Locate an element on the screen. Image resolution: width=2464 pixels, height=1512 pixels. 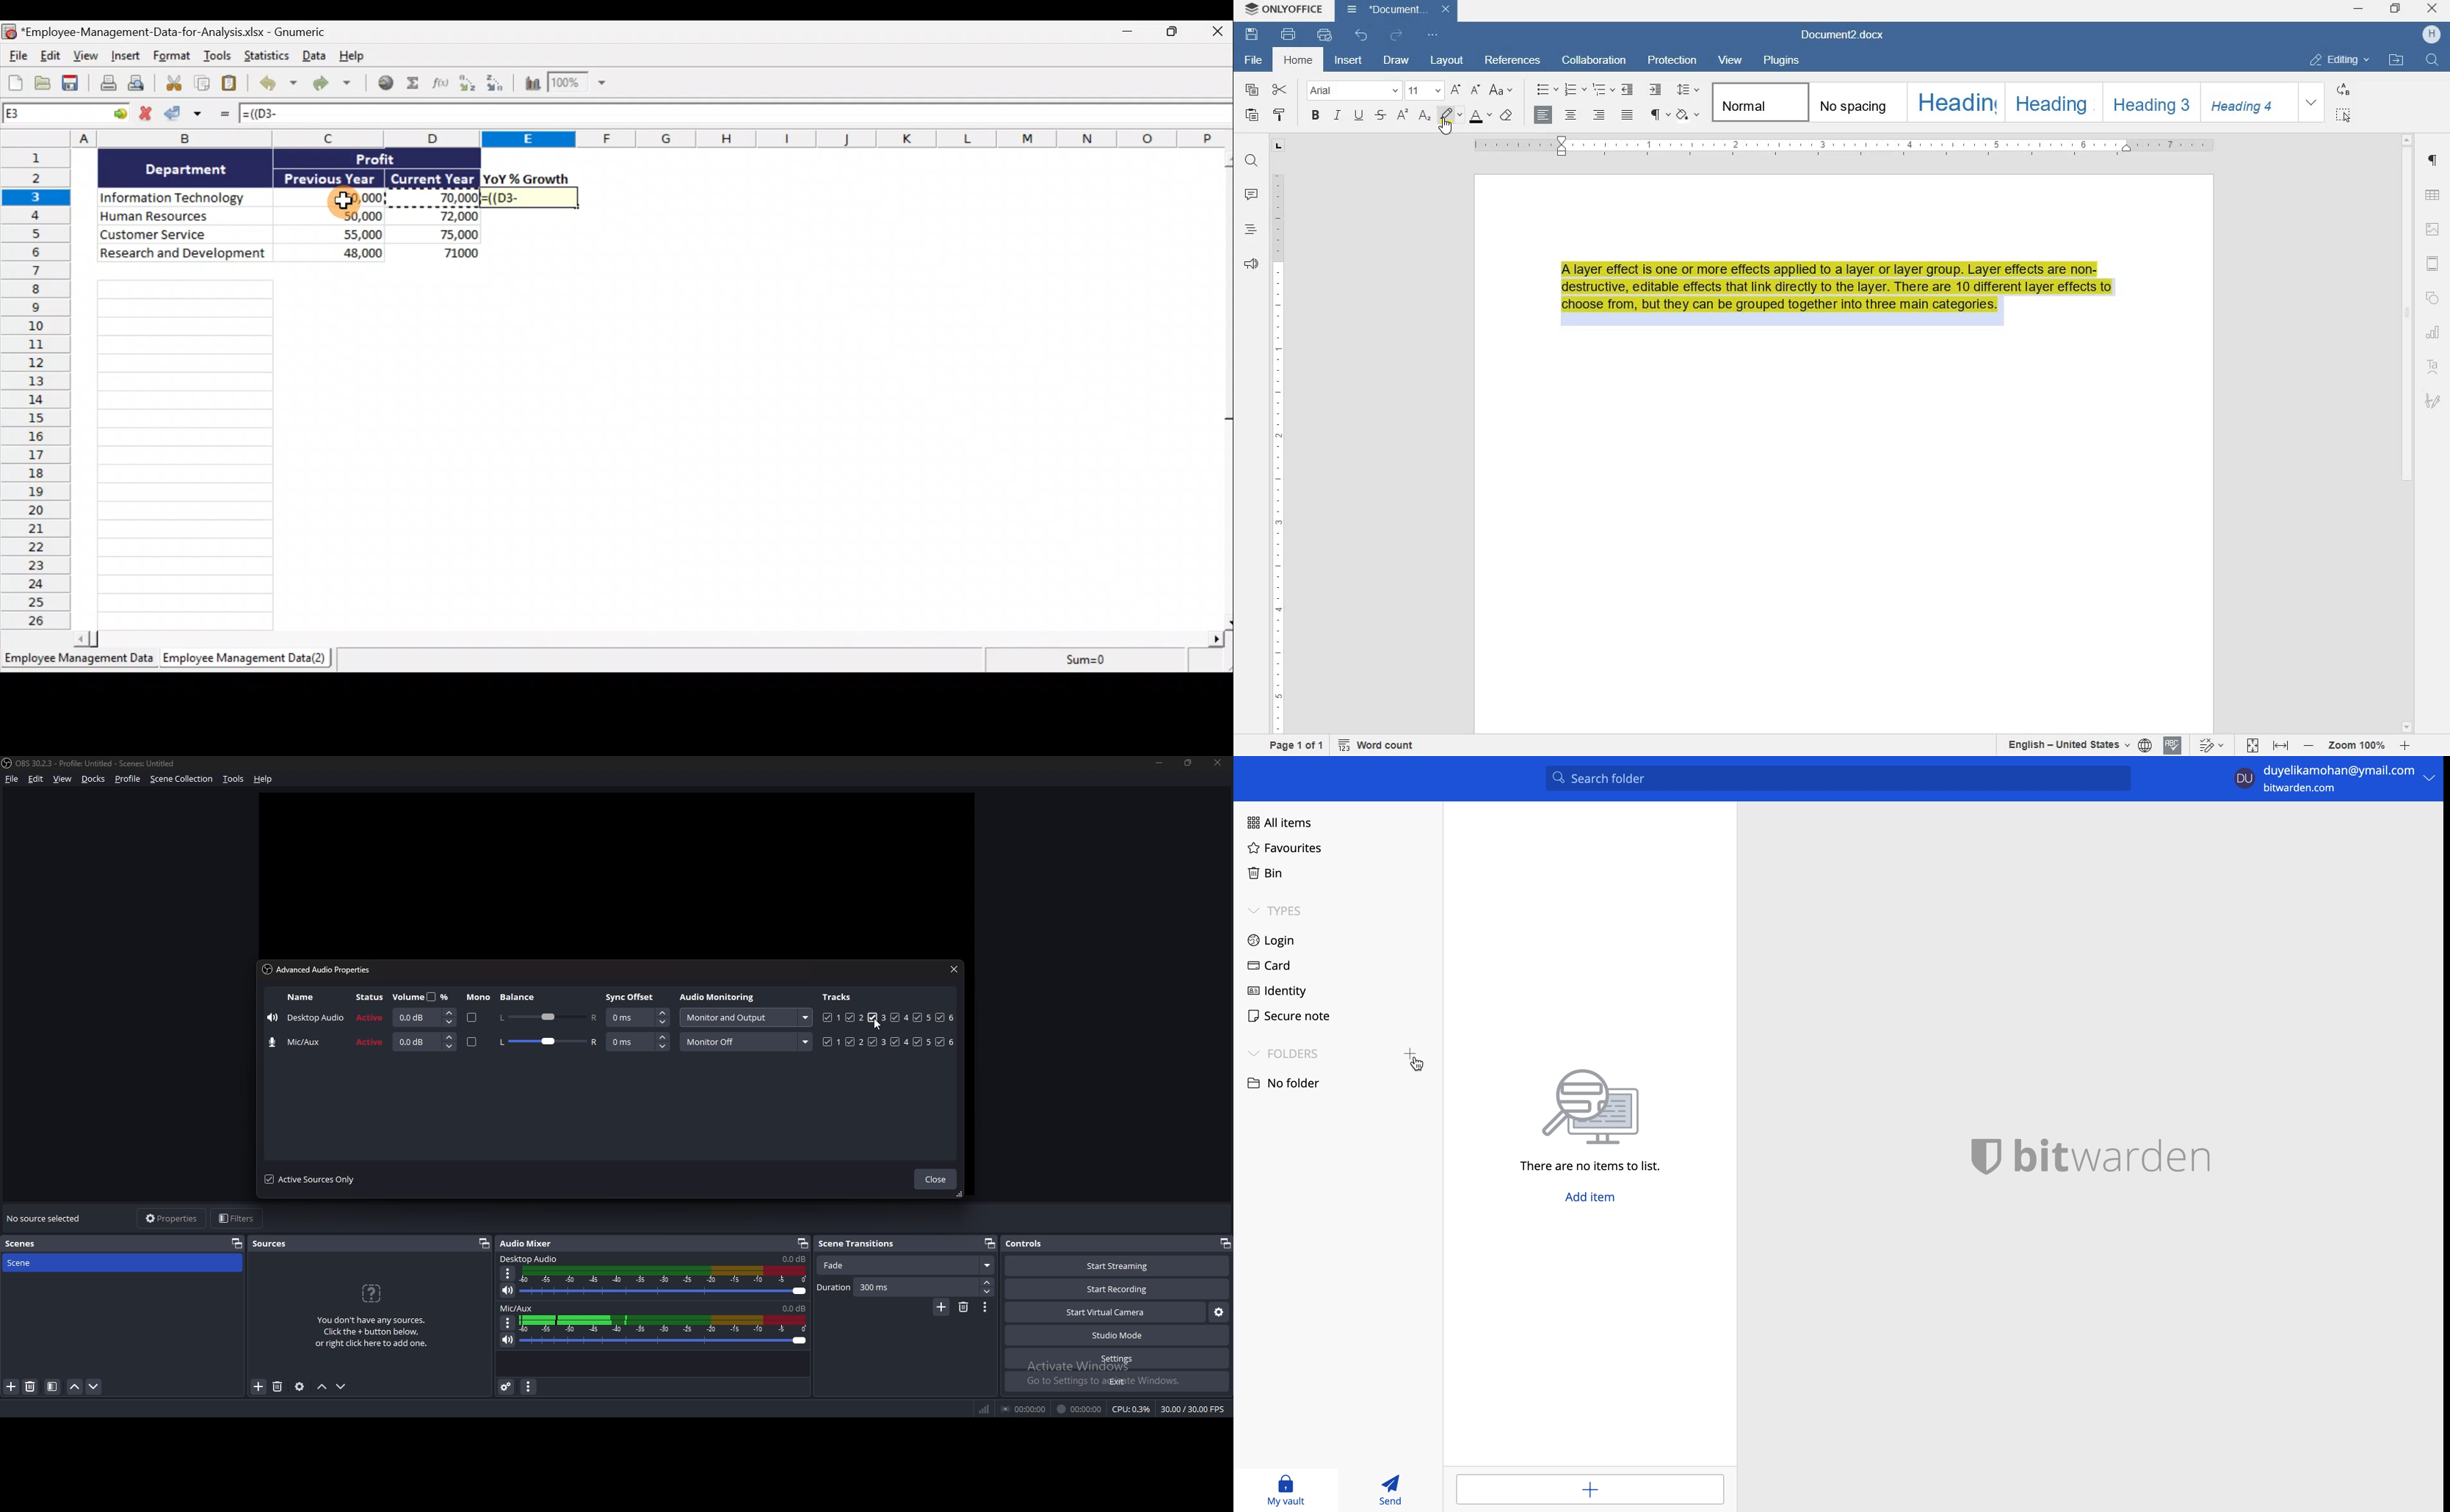
active is located at coordinates (370, 1043).